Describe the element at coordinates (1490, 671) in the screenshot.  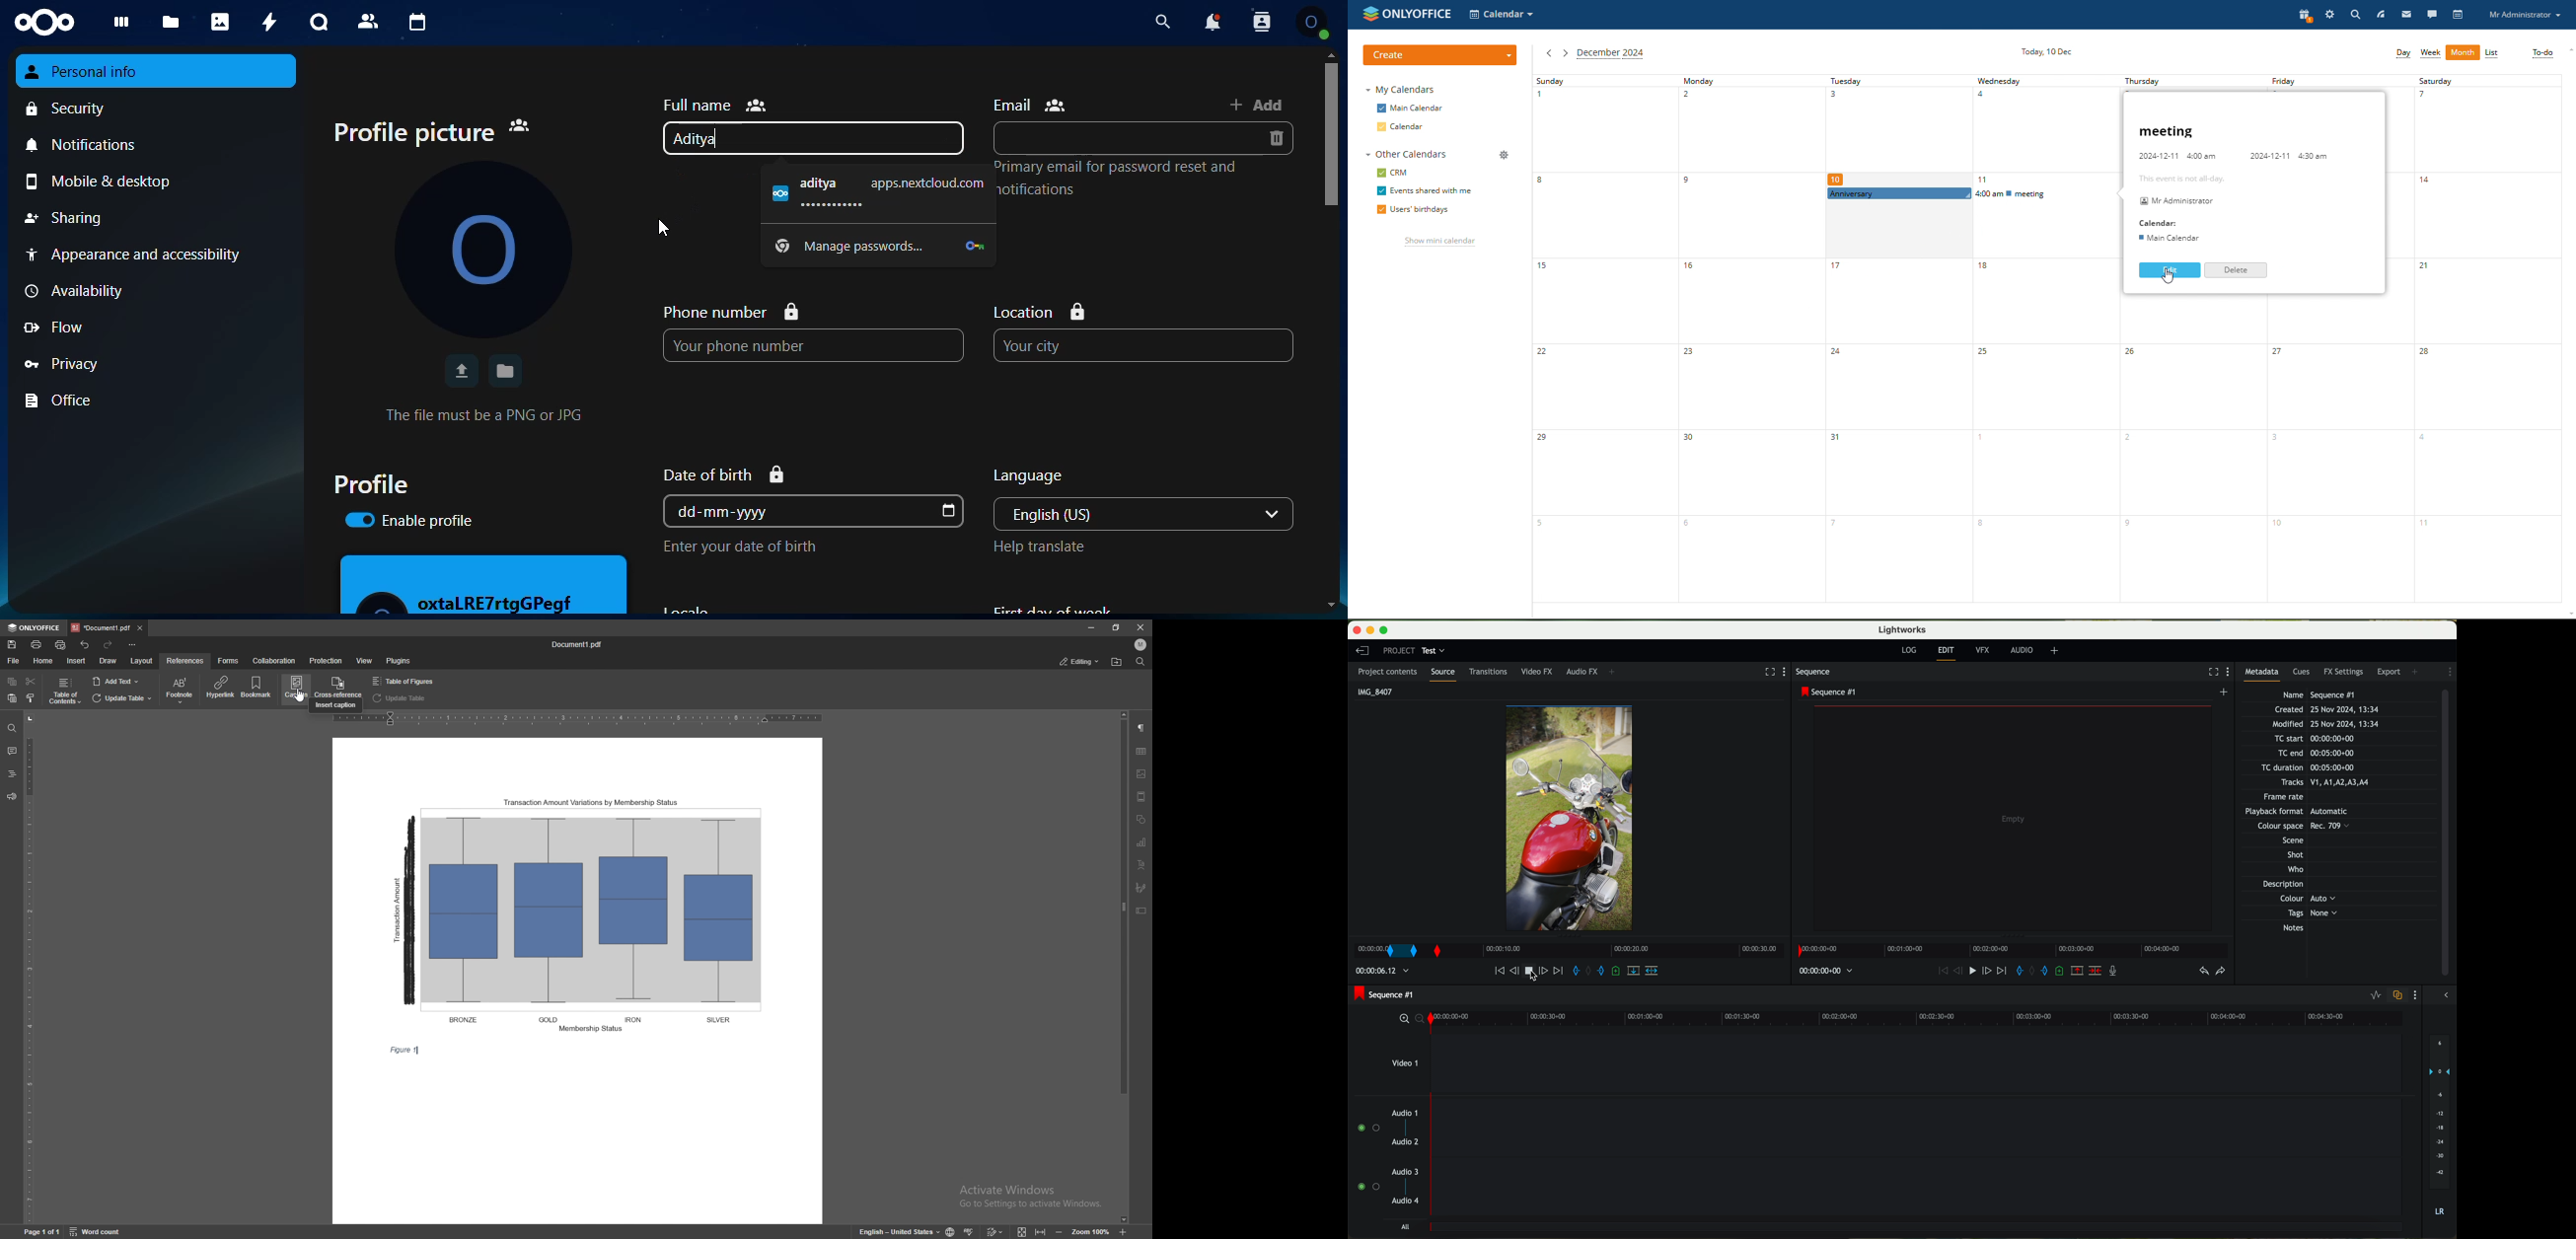
I see `transitions` at that location.